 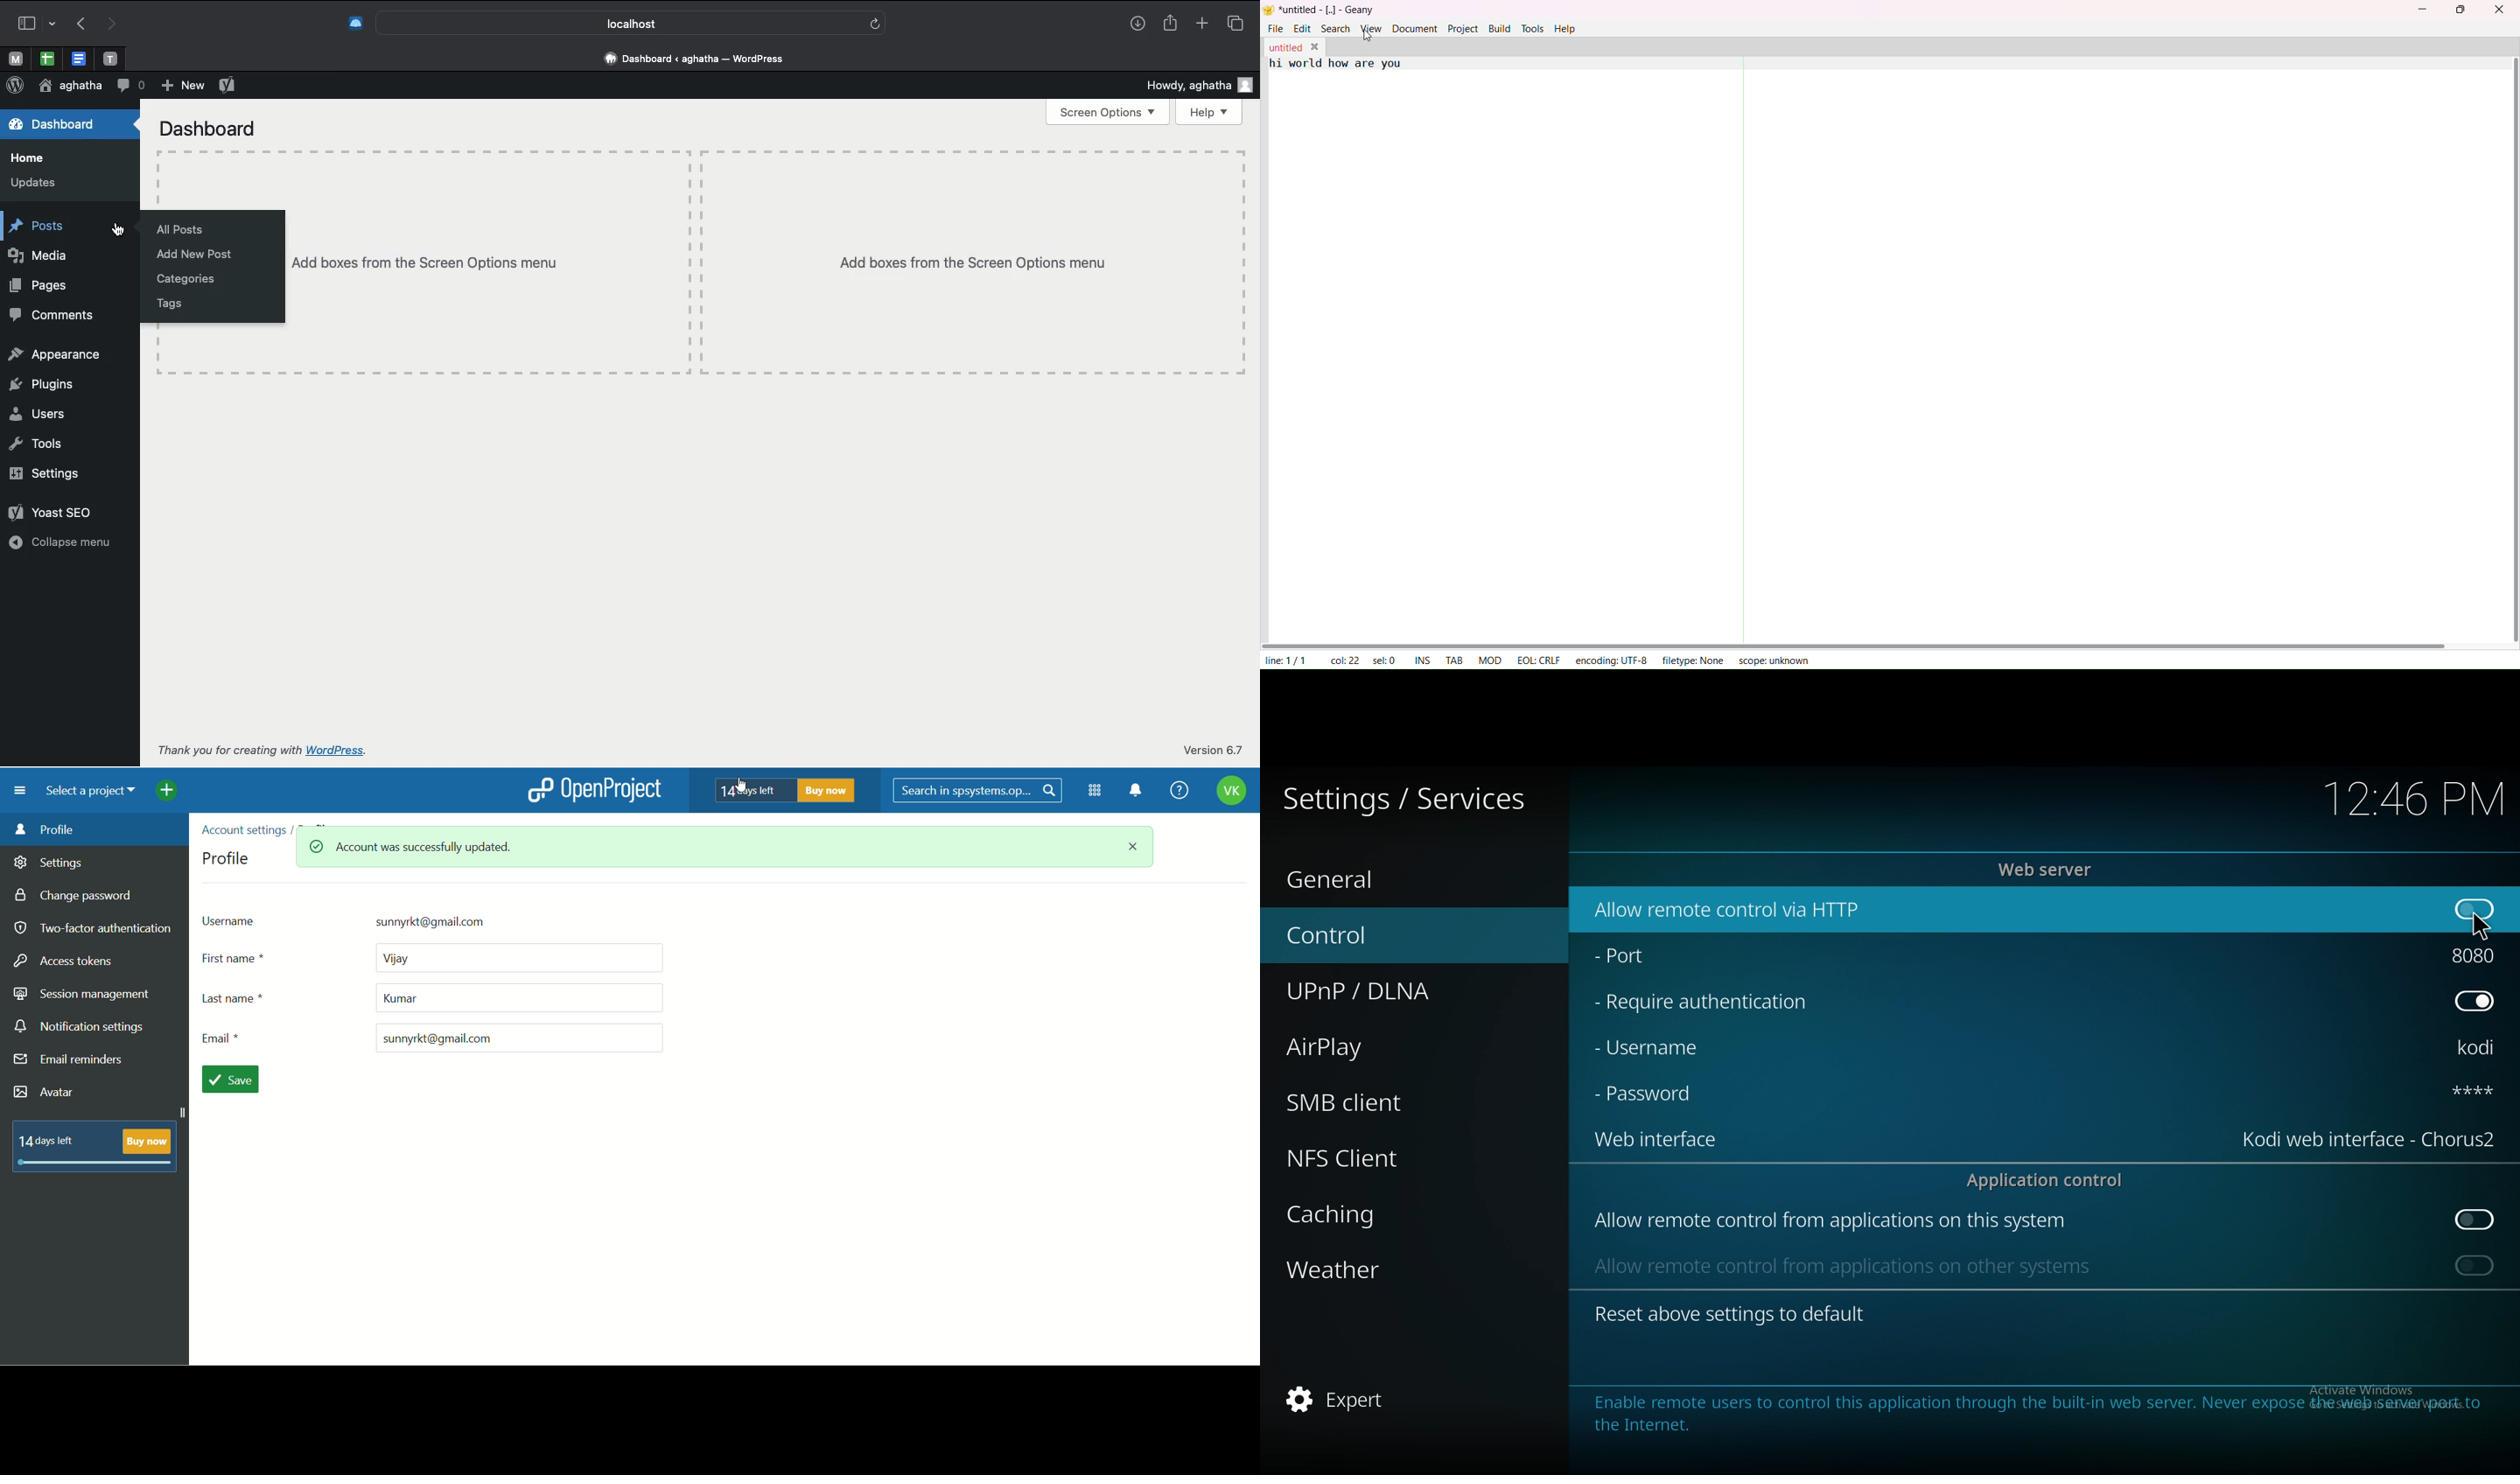 What do you see at coordinates (1411, 798) in the screenshot?
I see `services` at bounding box center [1411, 798].